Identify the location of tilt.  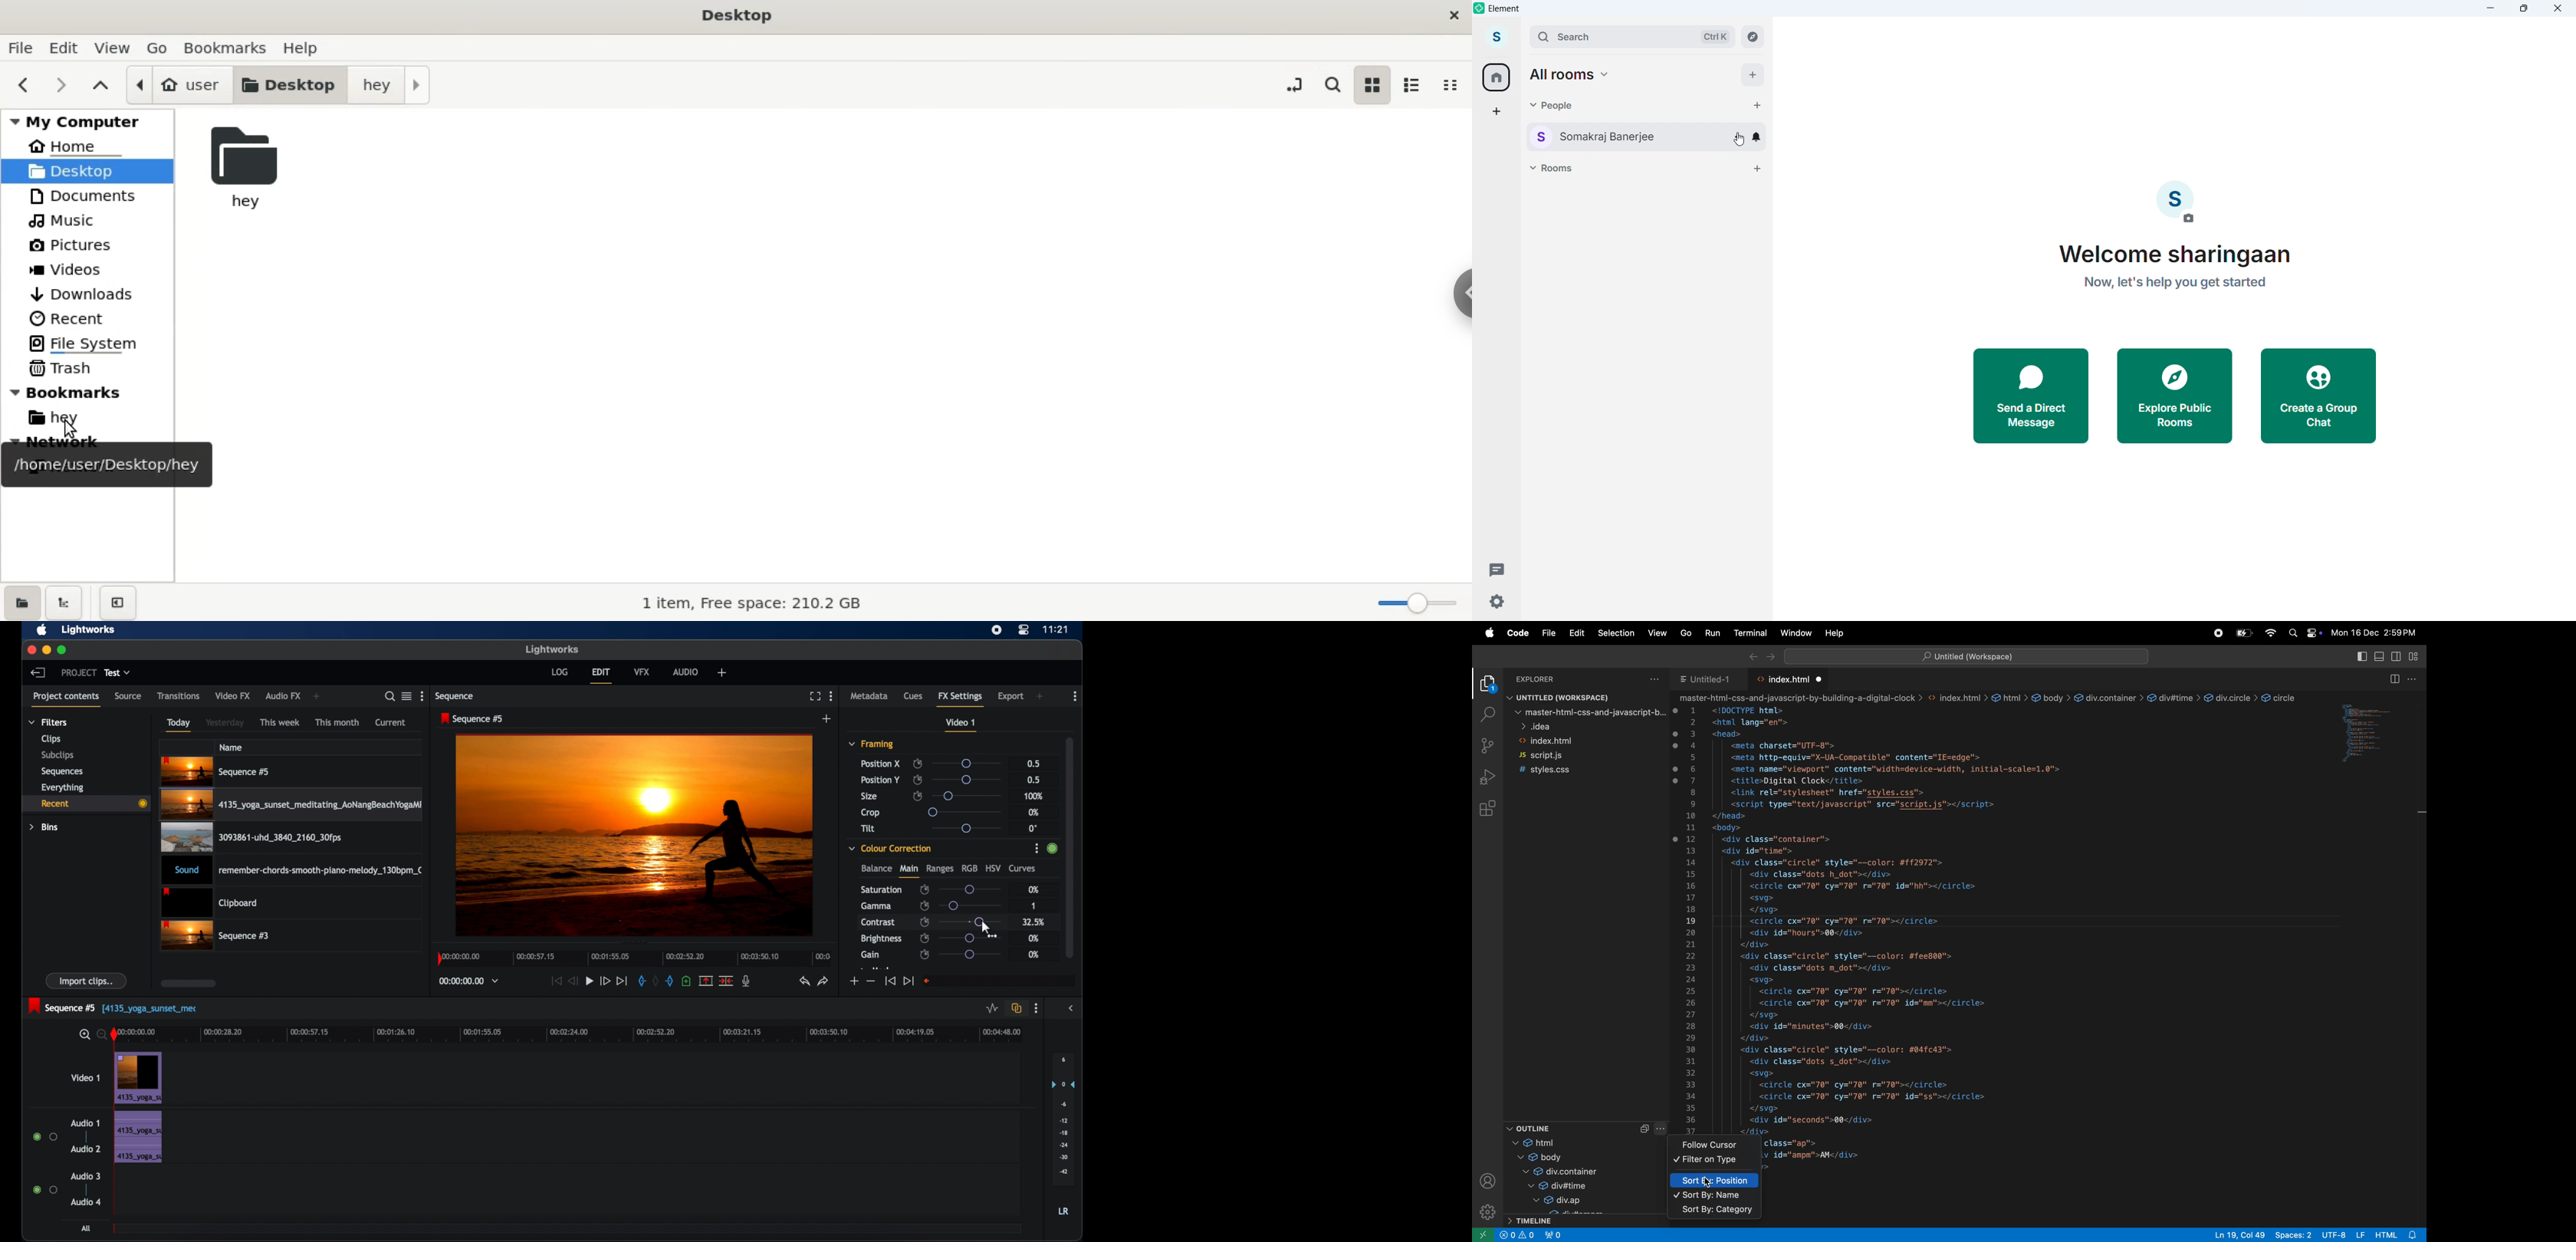
(868, 829).